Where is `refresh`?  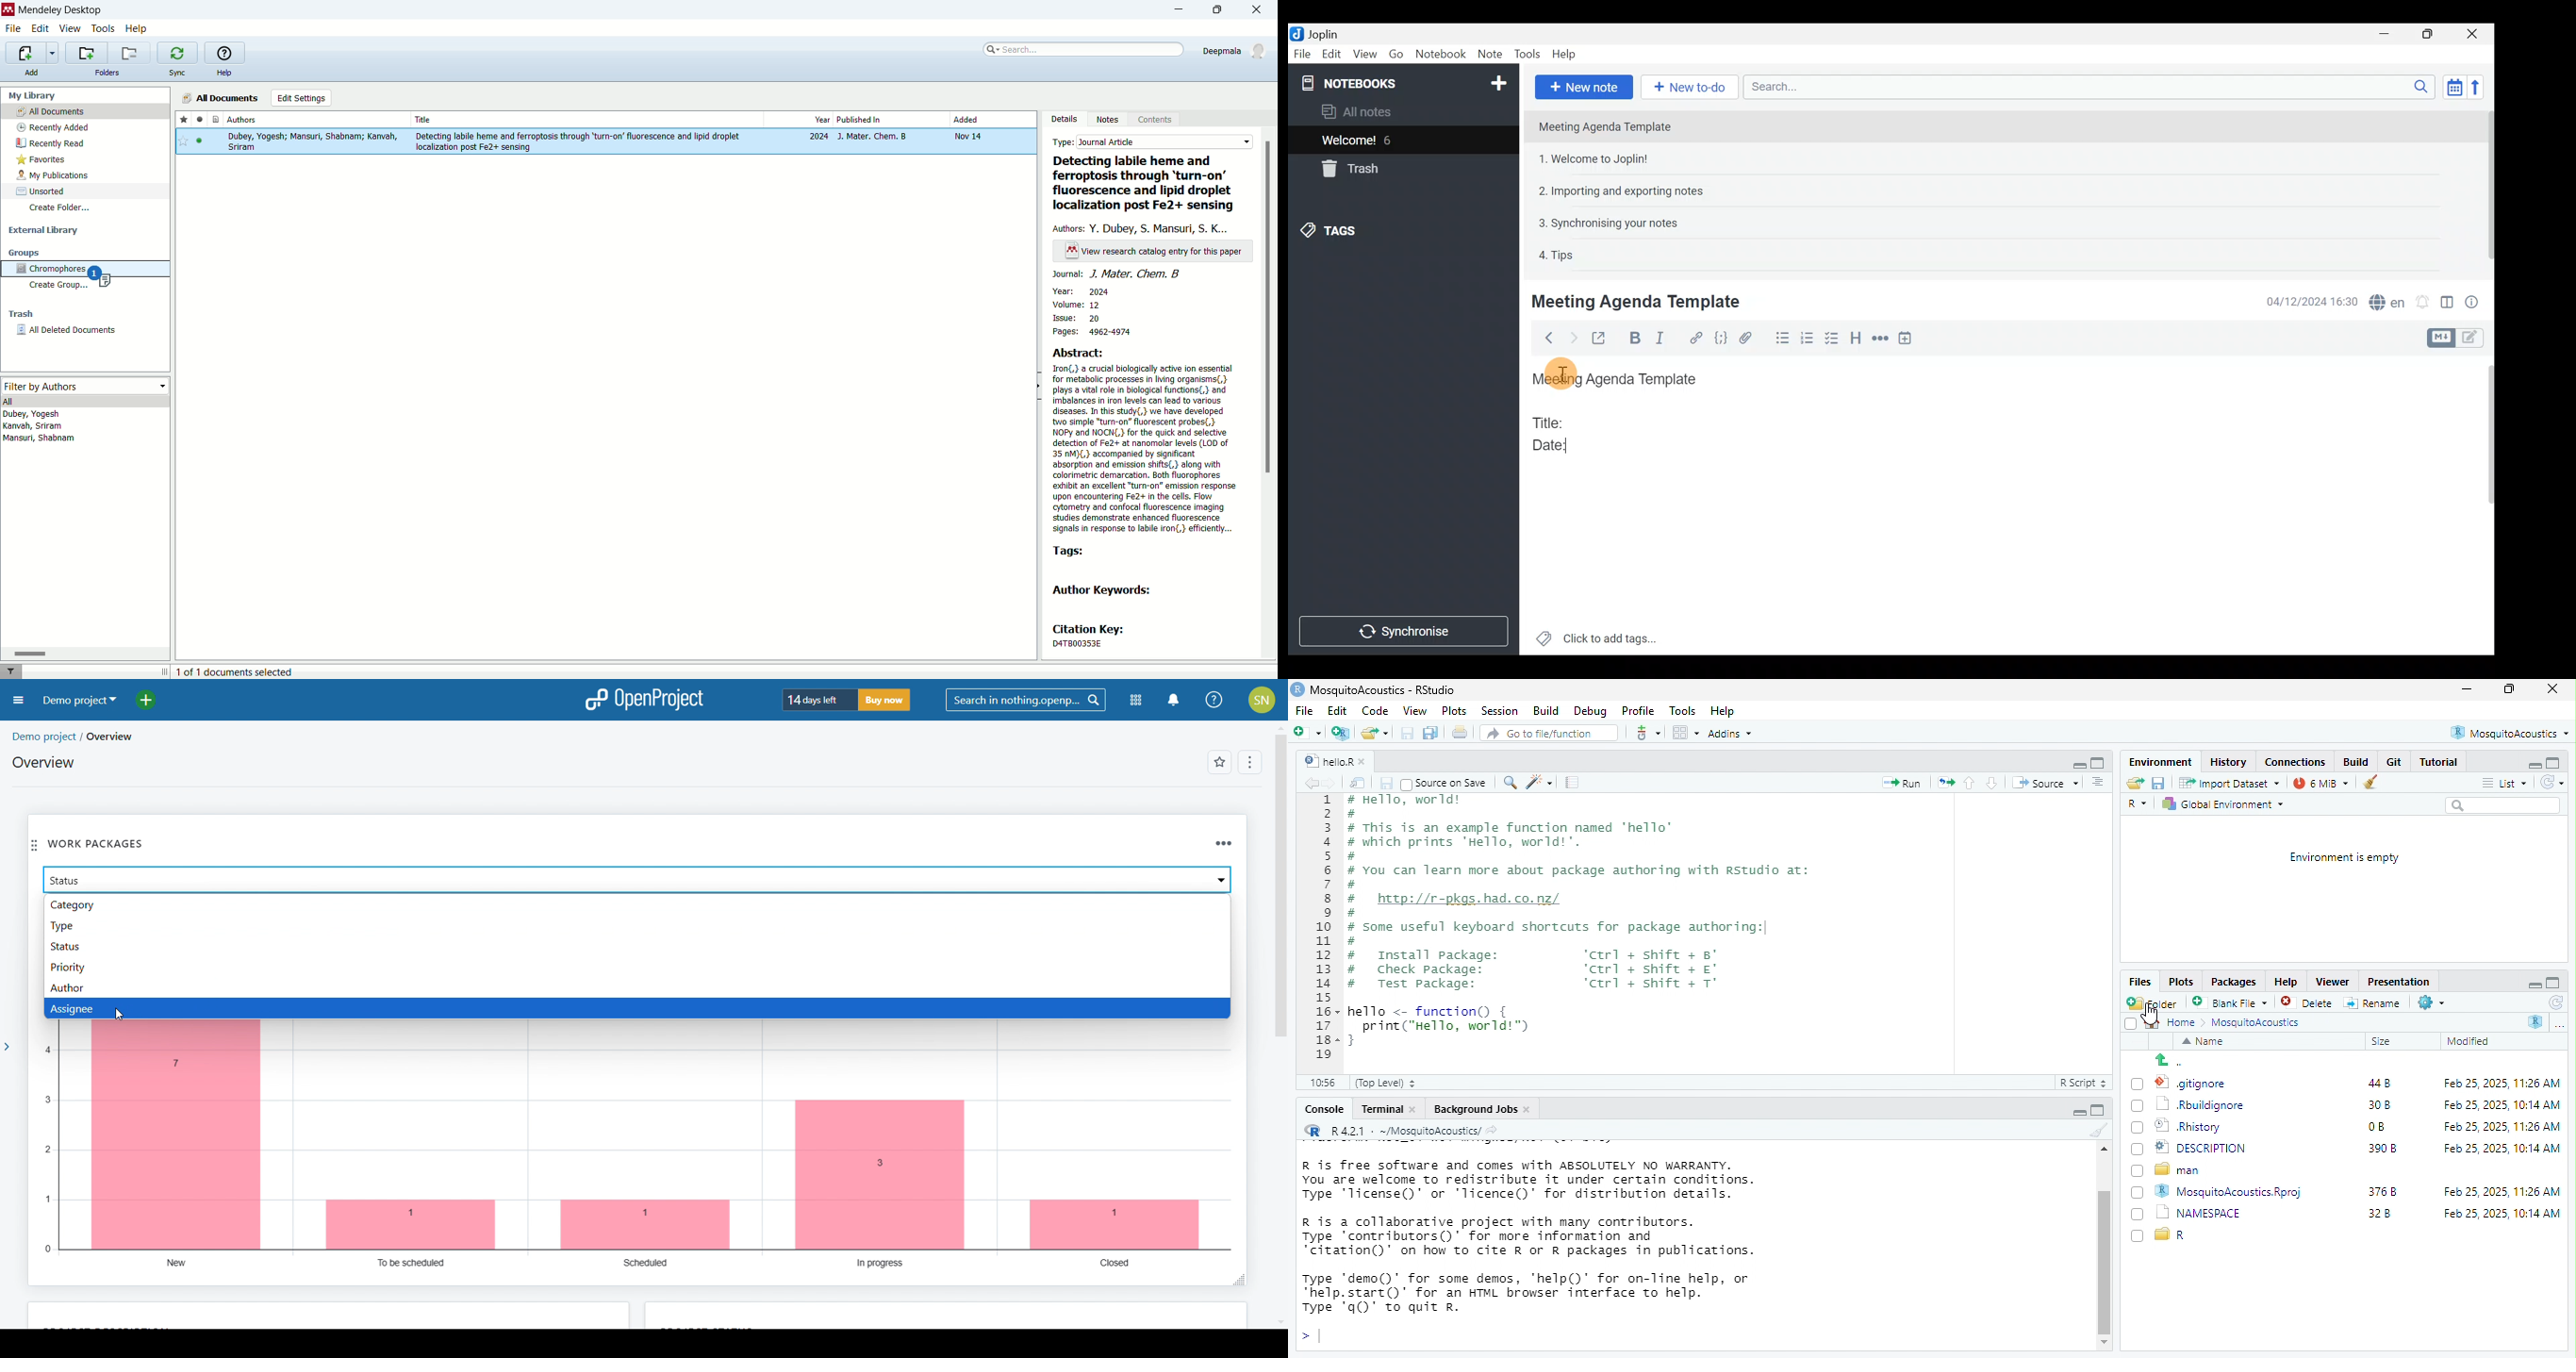
refresh is located at coordinates (2551, 1002).